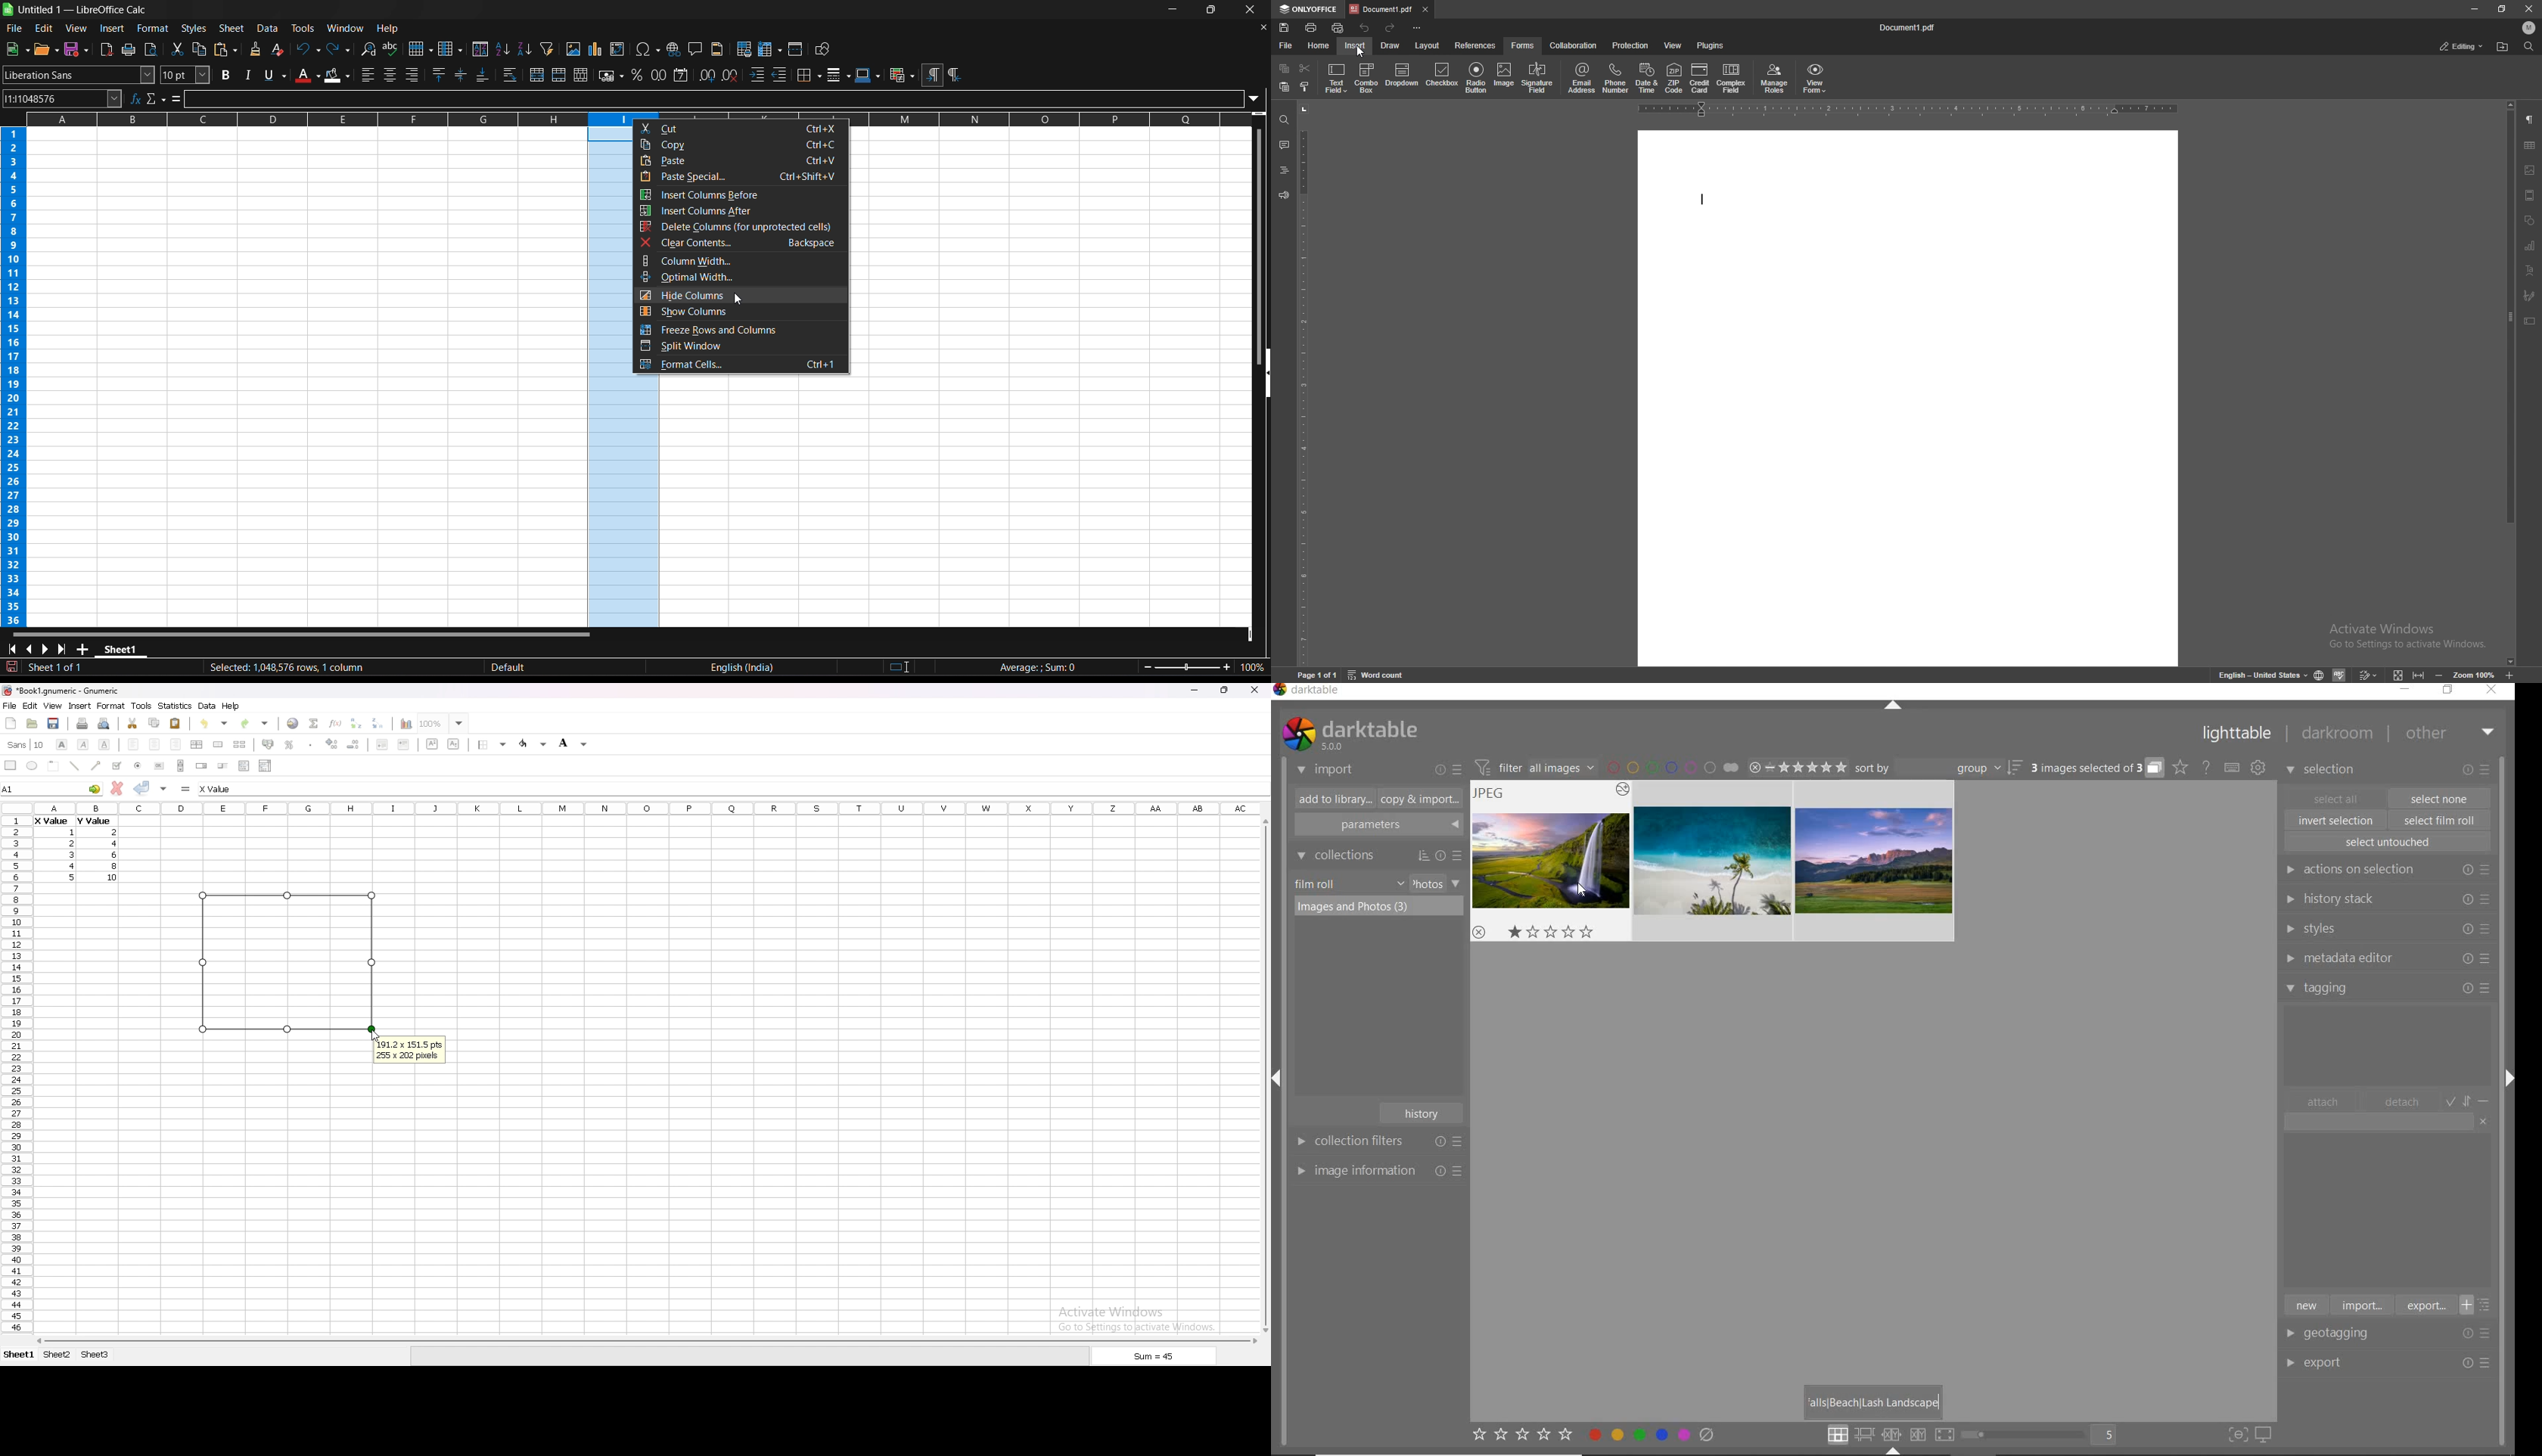  I want to click on copy, so click(740, 144).